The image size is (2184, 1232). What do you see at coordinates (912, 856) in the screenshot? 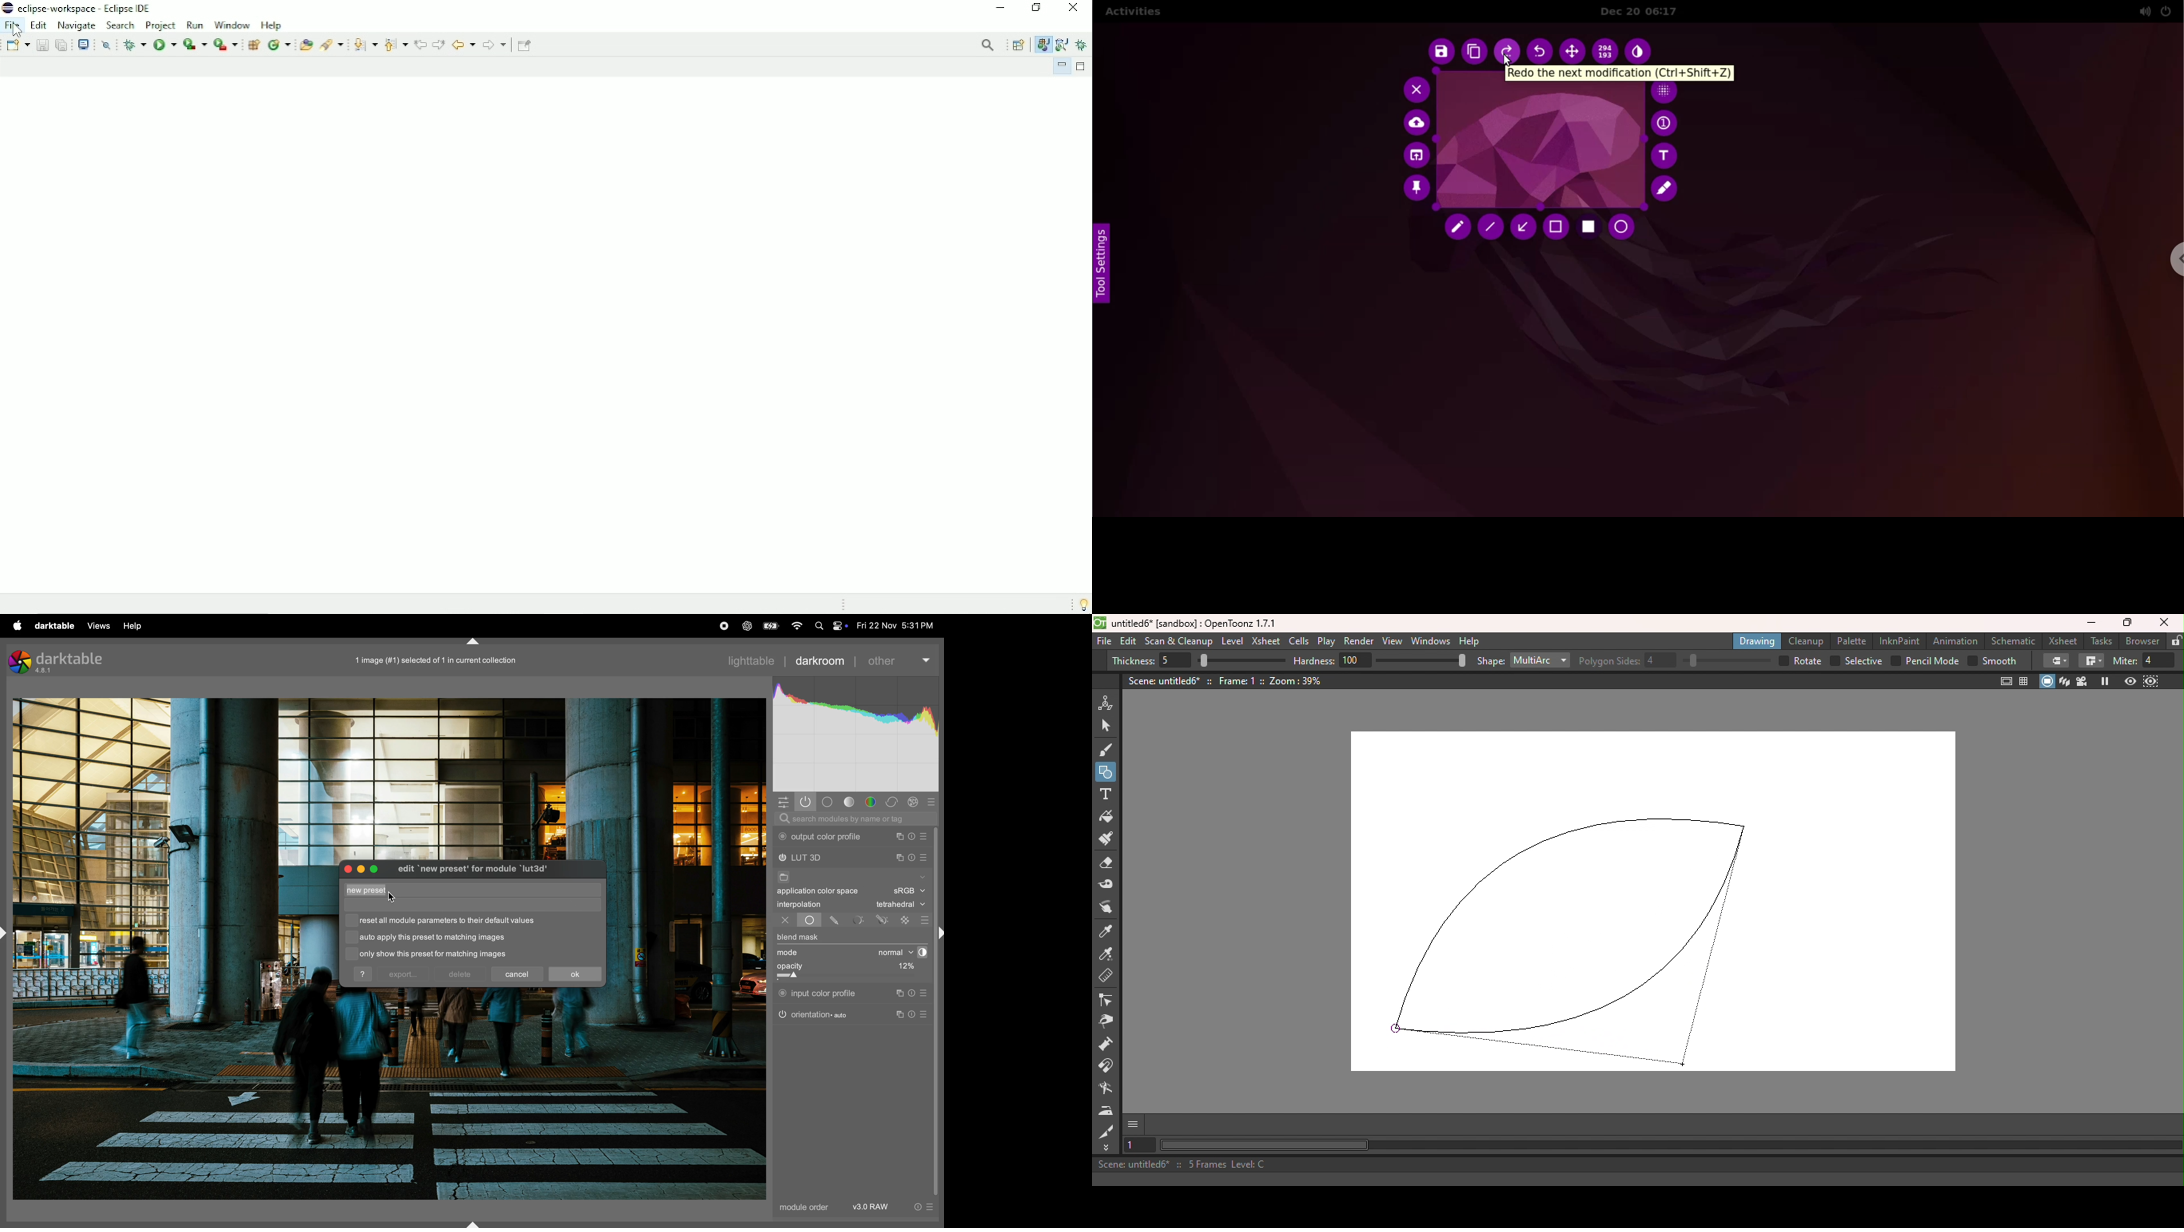
I see `reset parameters` at bounding box center [912, 856].